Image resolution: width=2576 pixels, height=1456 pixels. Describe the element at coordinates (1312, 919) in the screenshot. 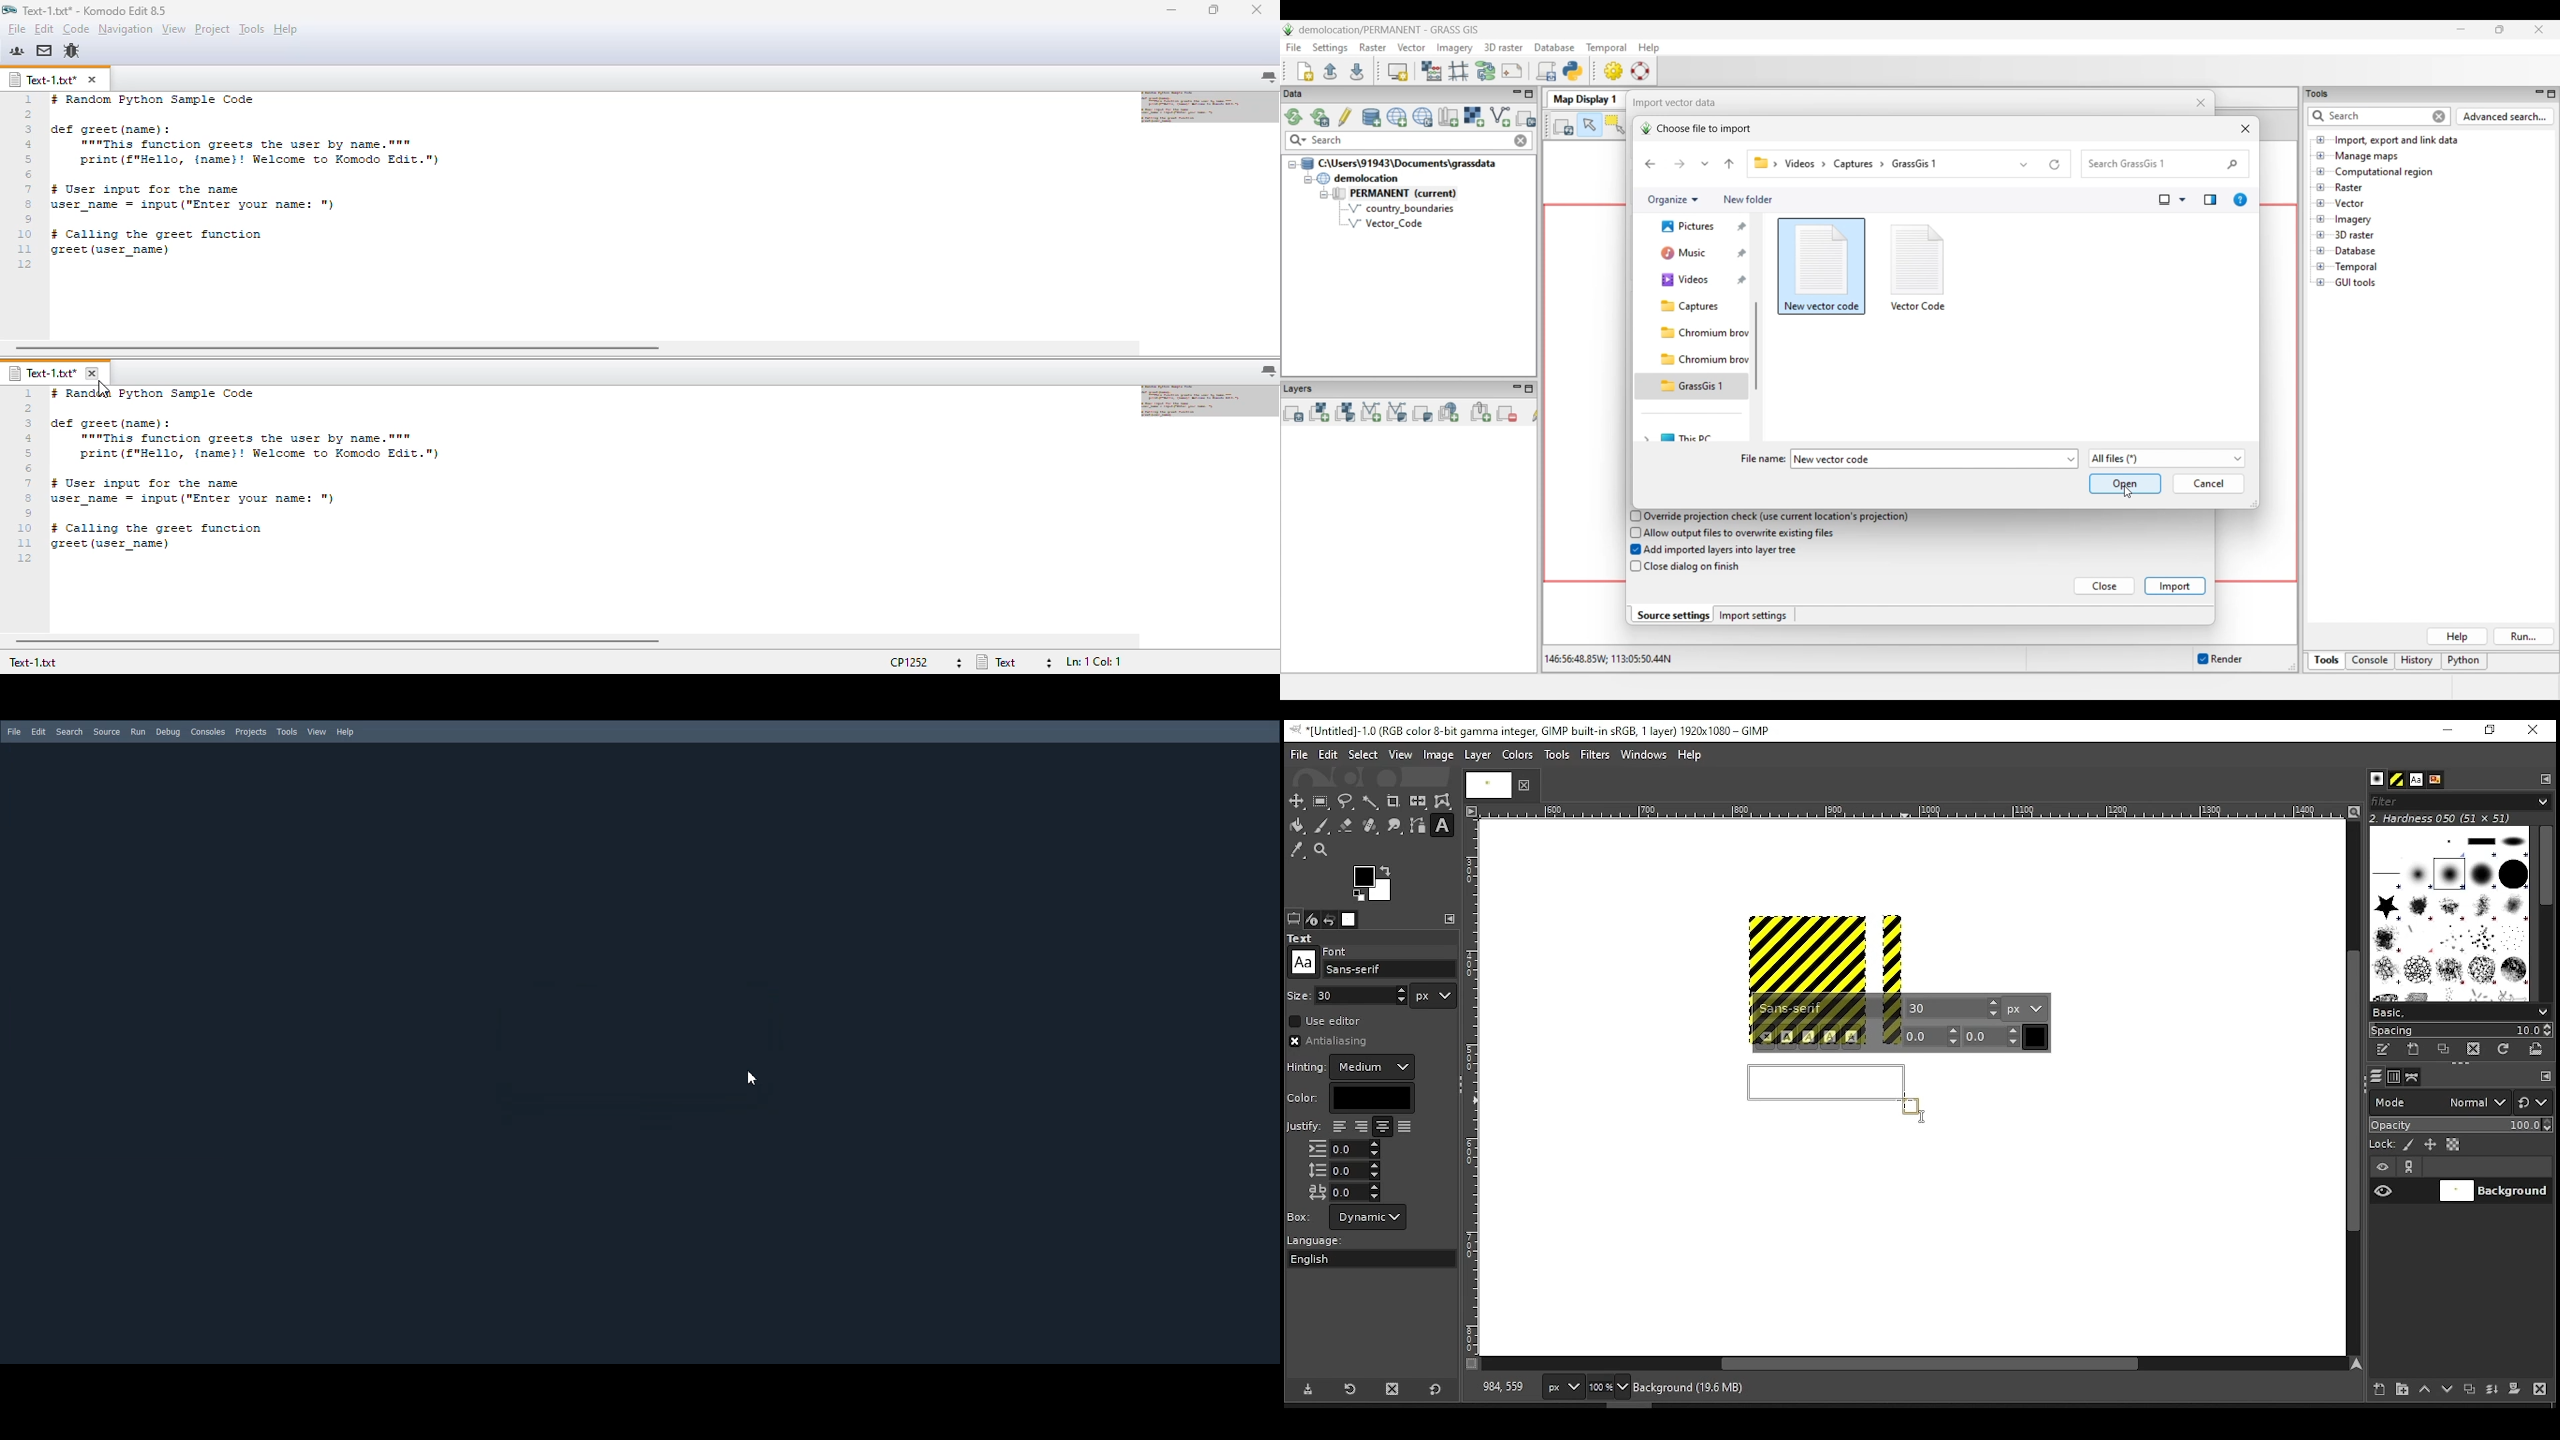

I see `device status` at that location.